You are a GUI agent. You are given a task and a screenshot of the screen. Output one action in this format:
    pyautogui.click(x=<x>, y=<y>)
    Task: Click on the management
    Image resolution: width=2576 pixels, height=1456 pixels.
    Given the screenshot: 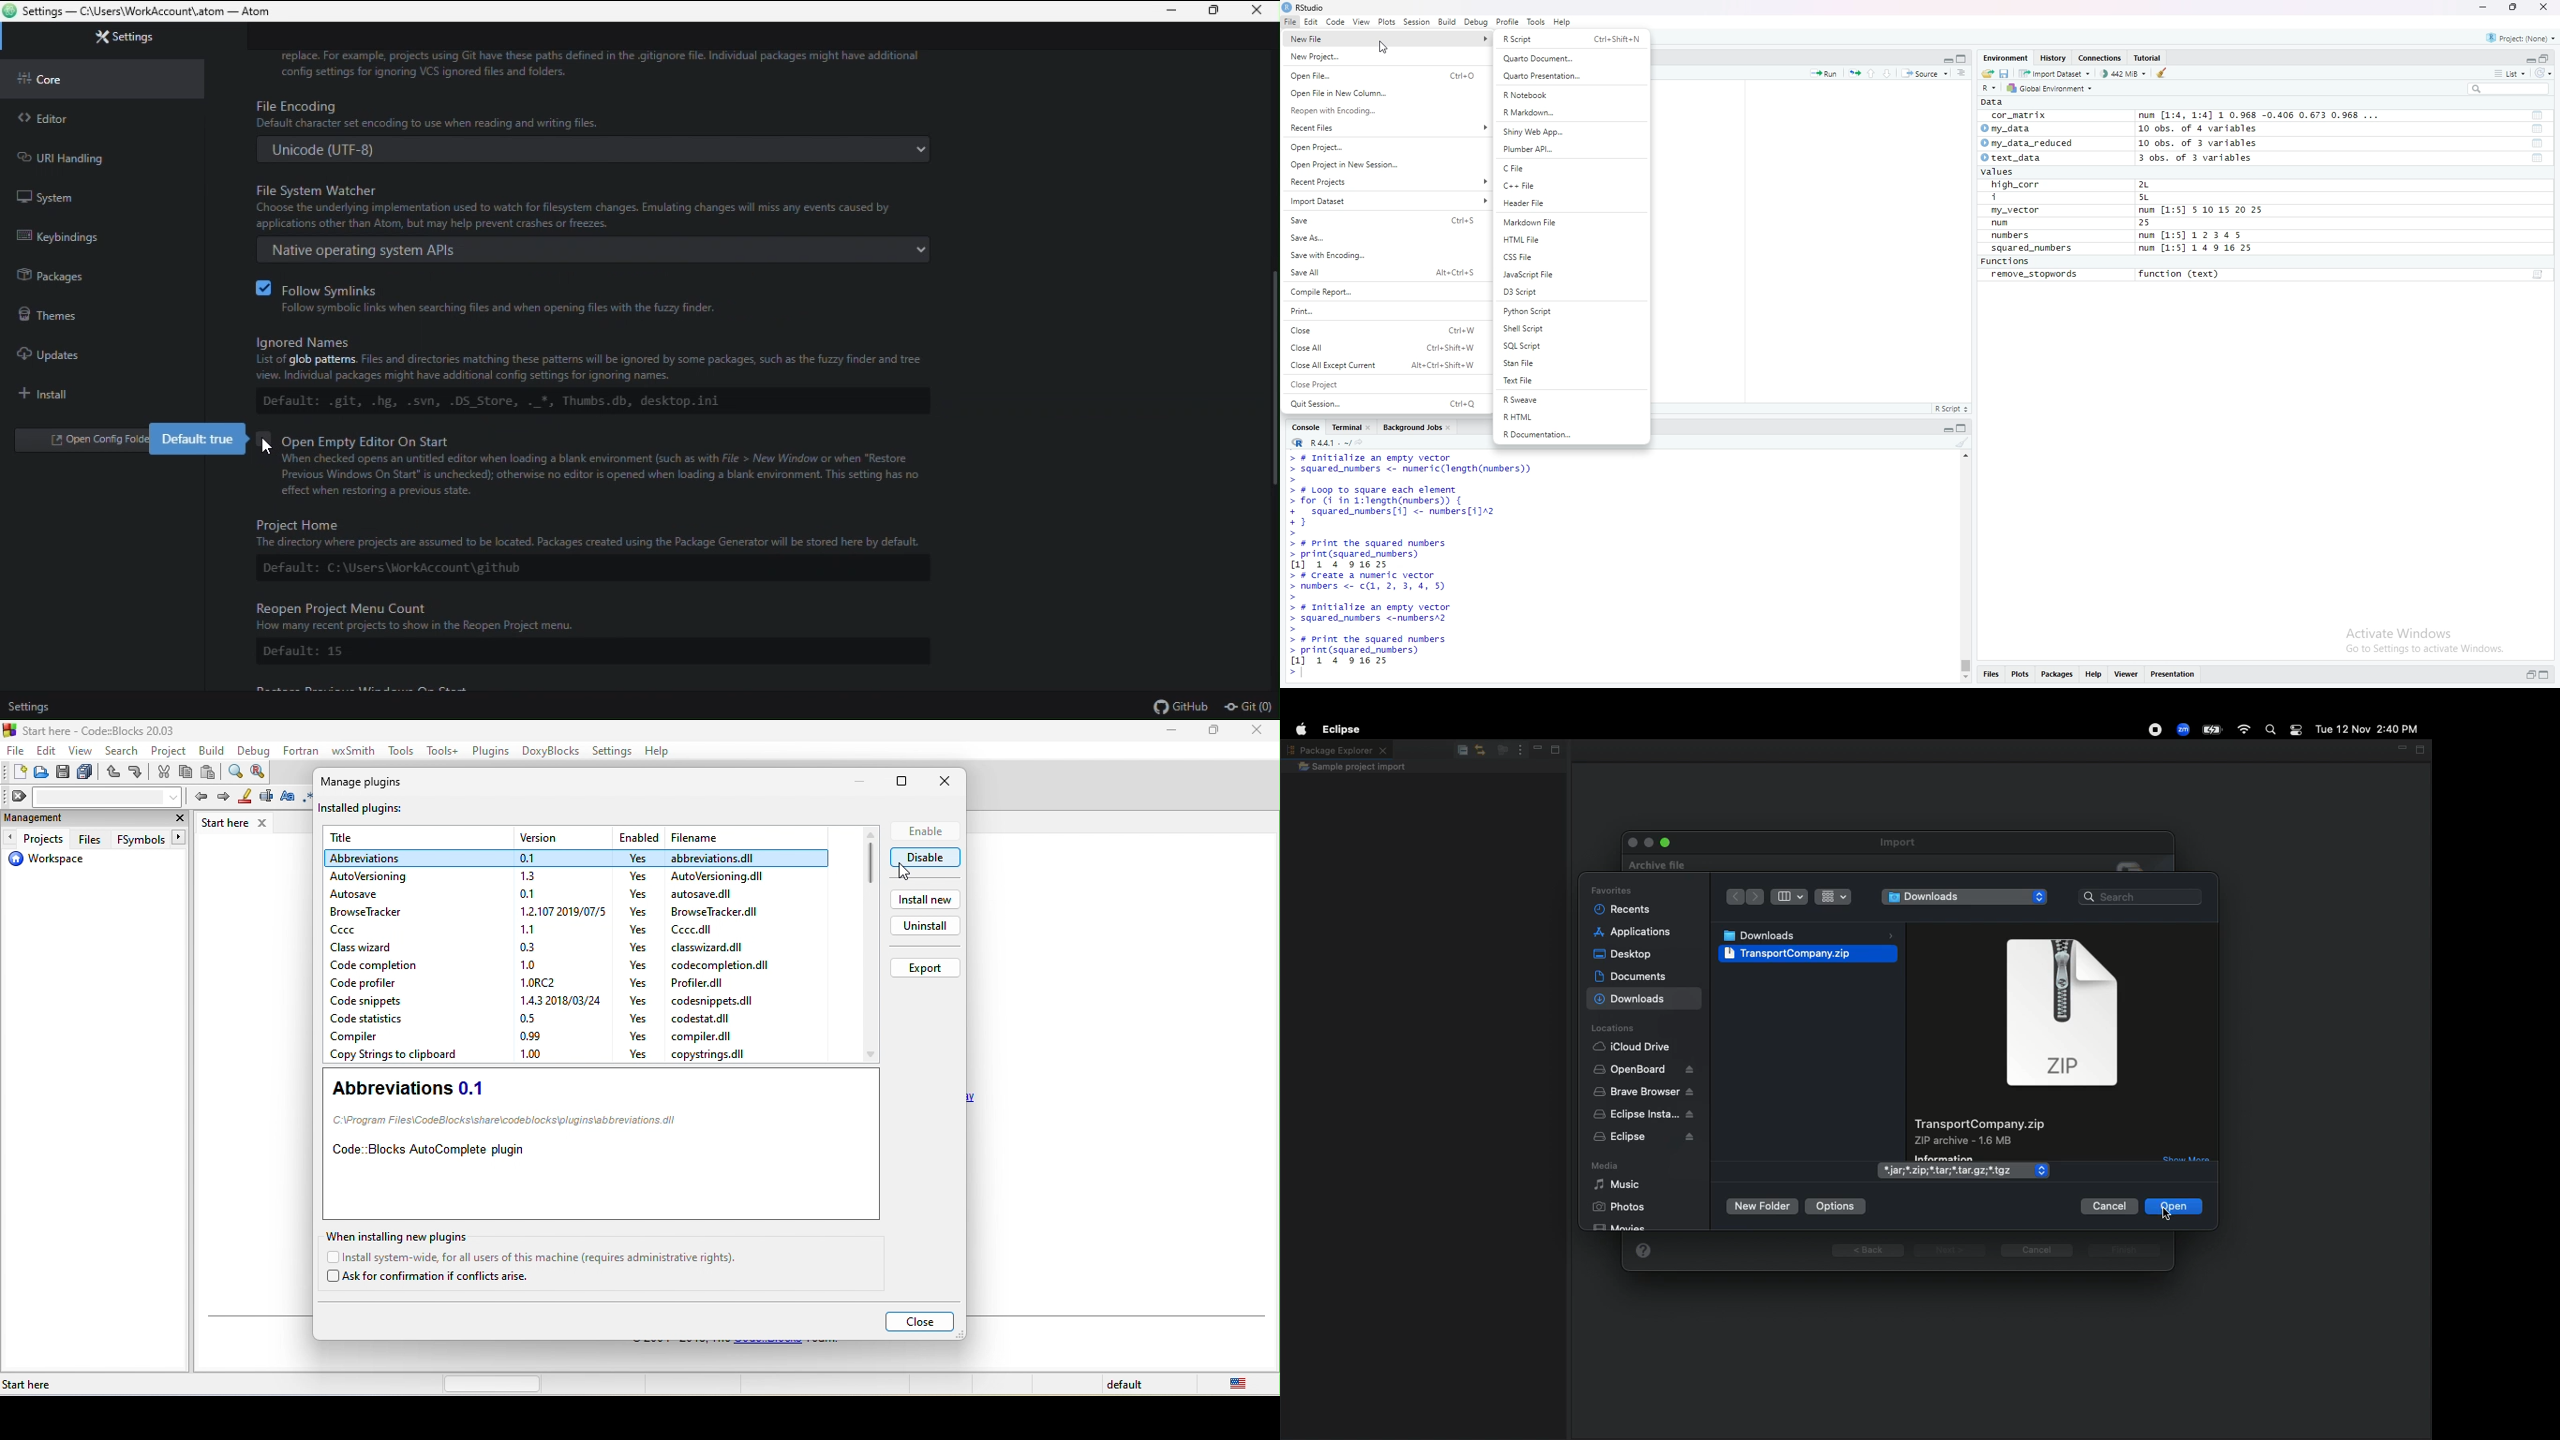 What is the action you would take?
    pyautogui.click(x=80, y=818)
    